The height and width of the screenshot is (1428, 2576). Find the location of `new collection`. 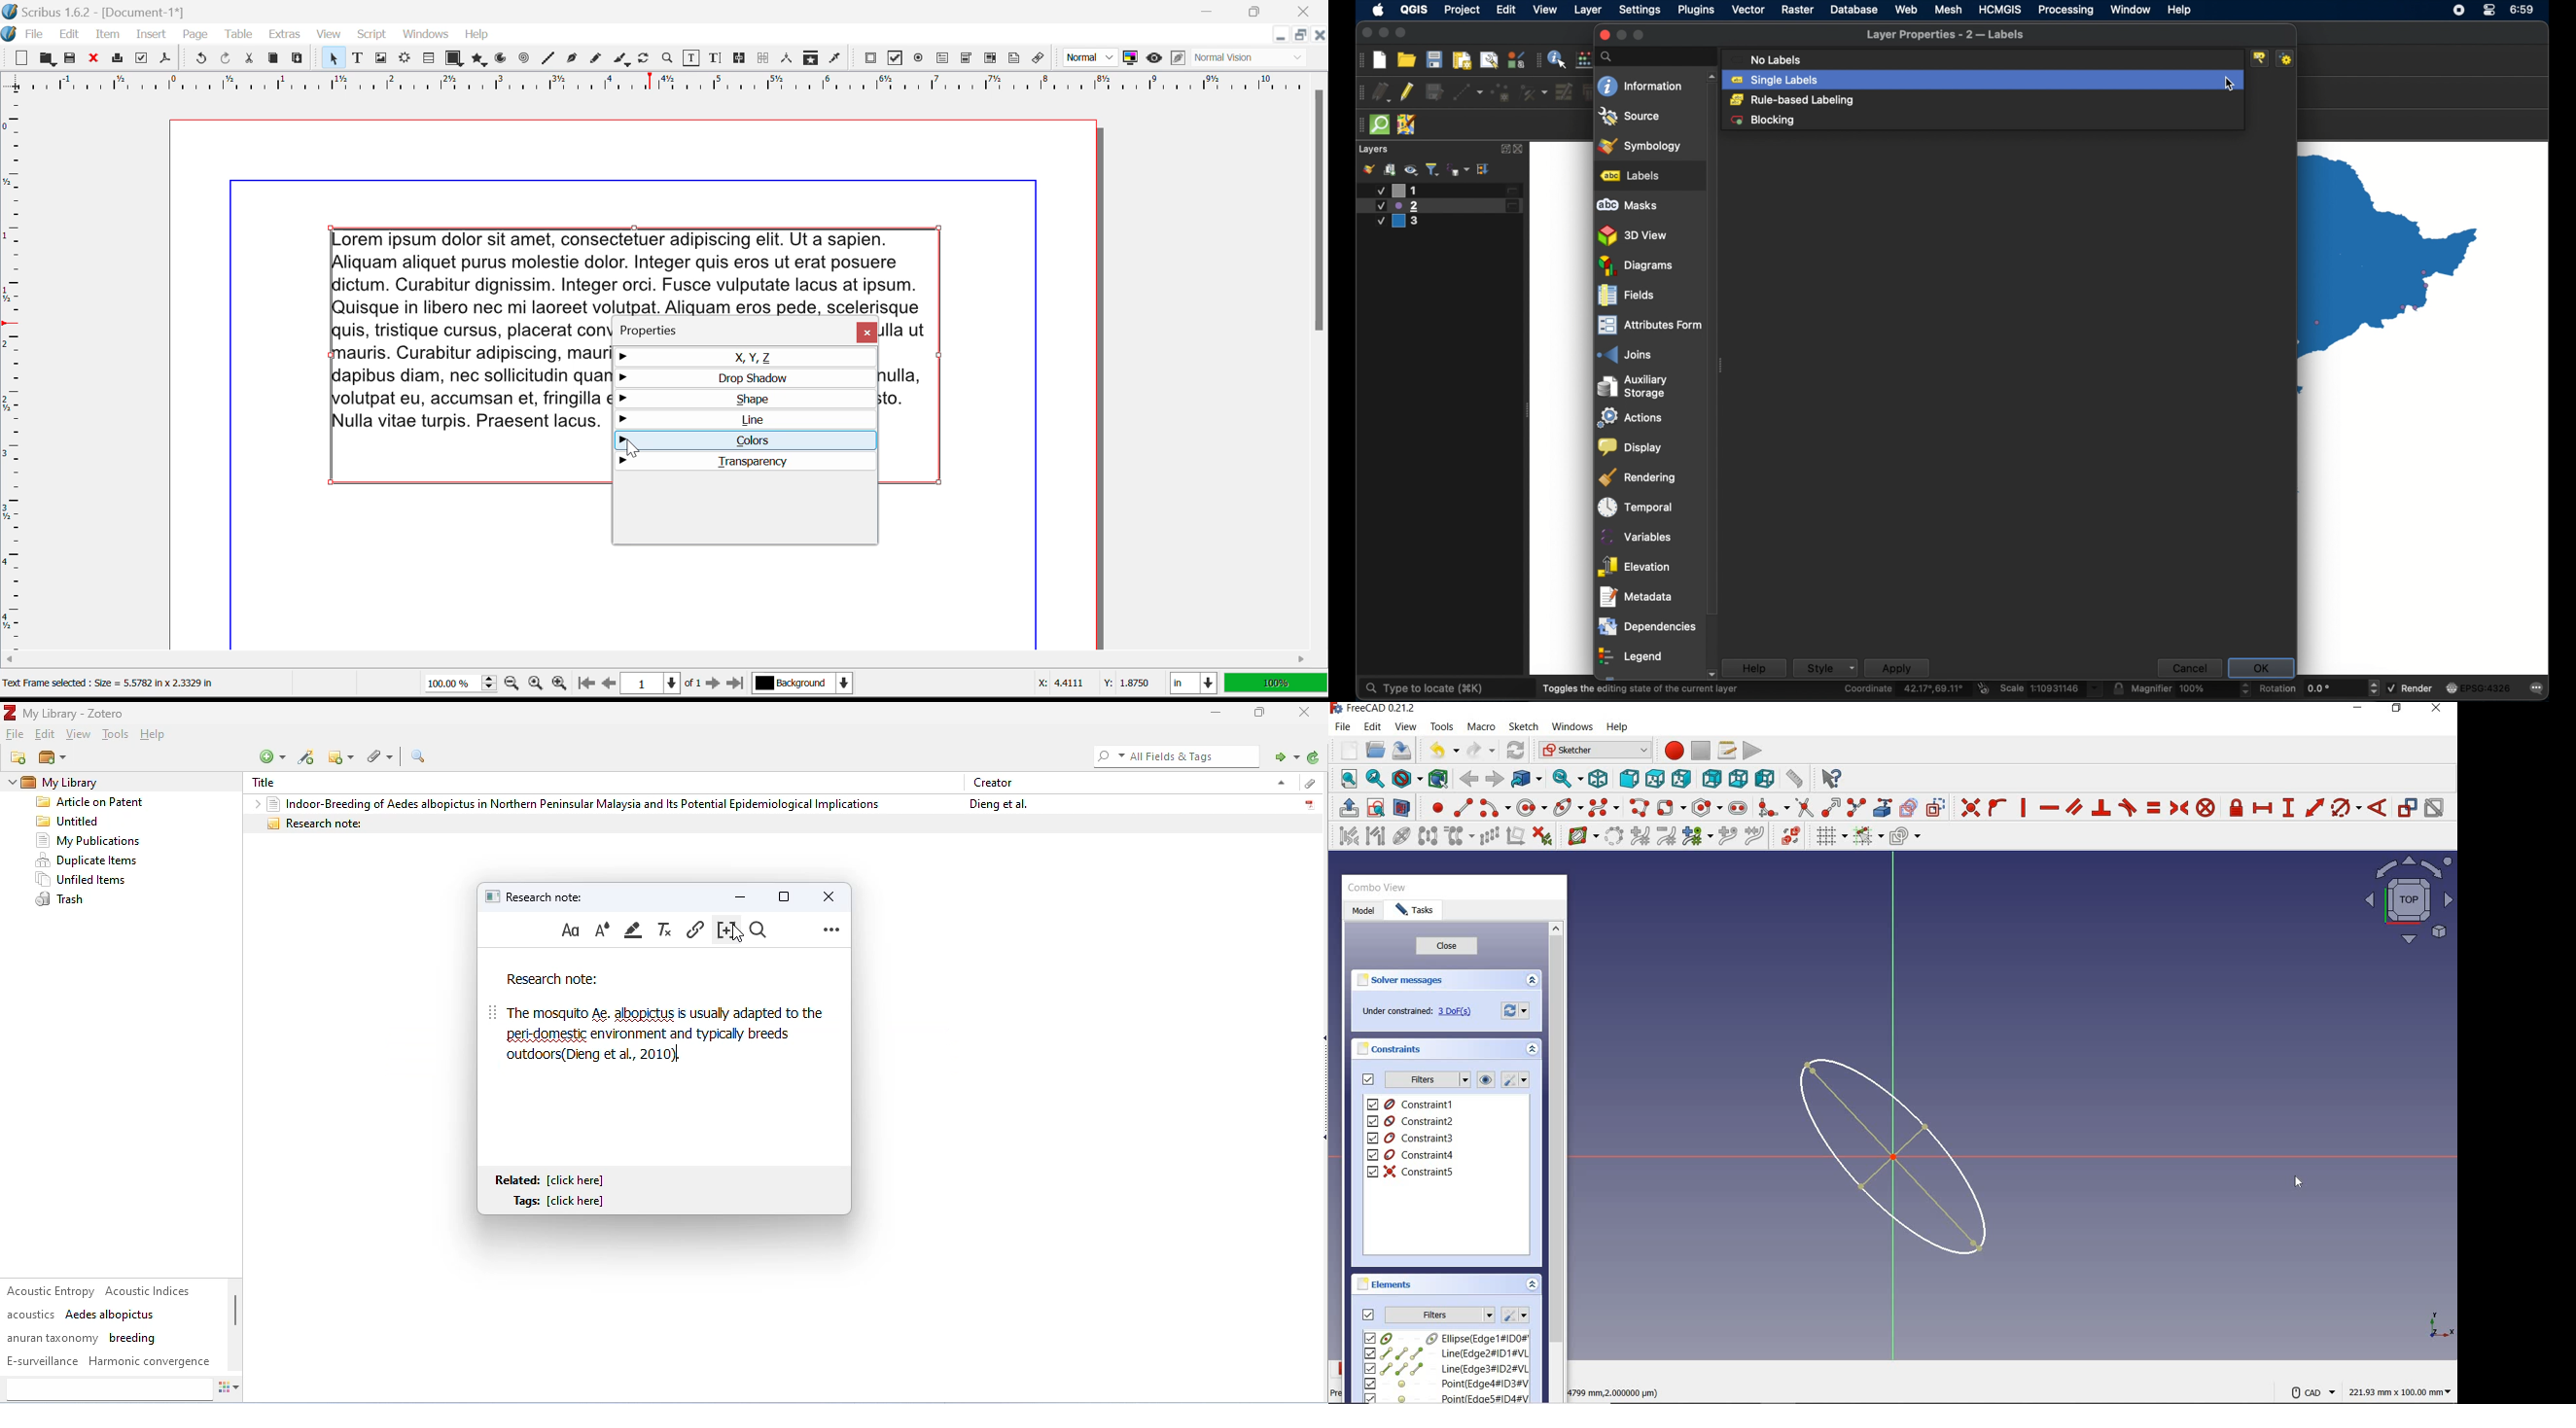

new collection is located at coordinates (19, 757).